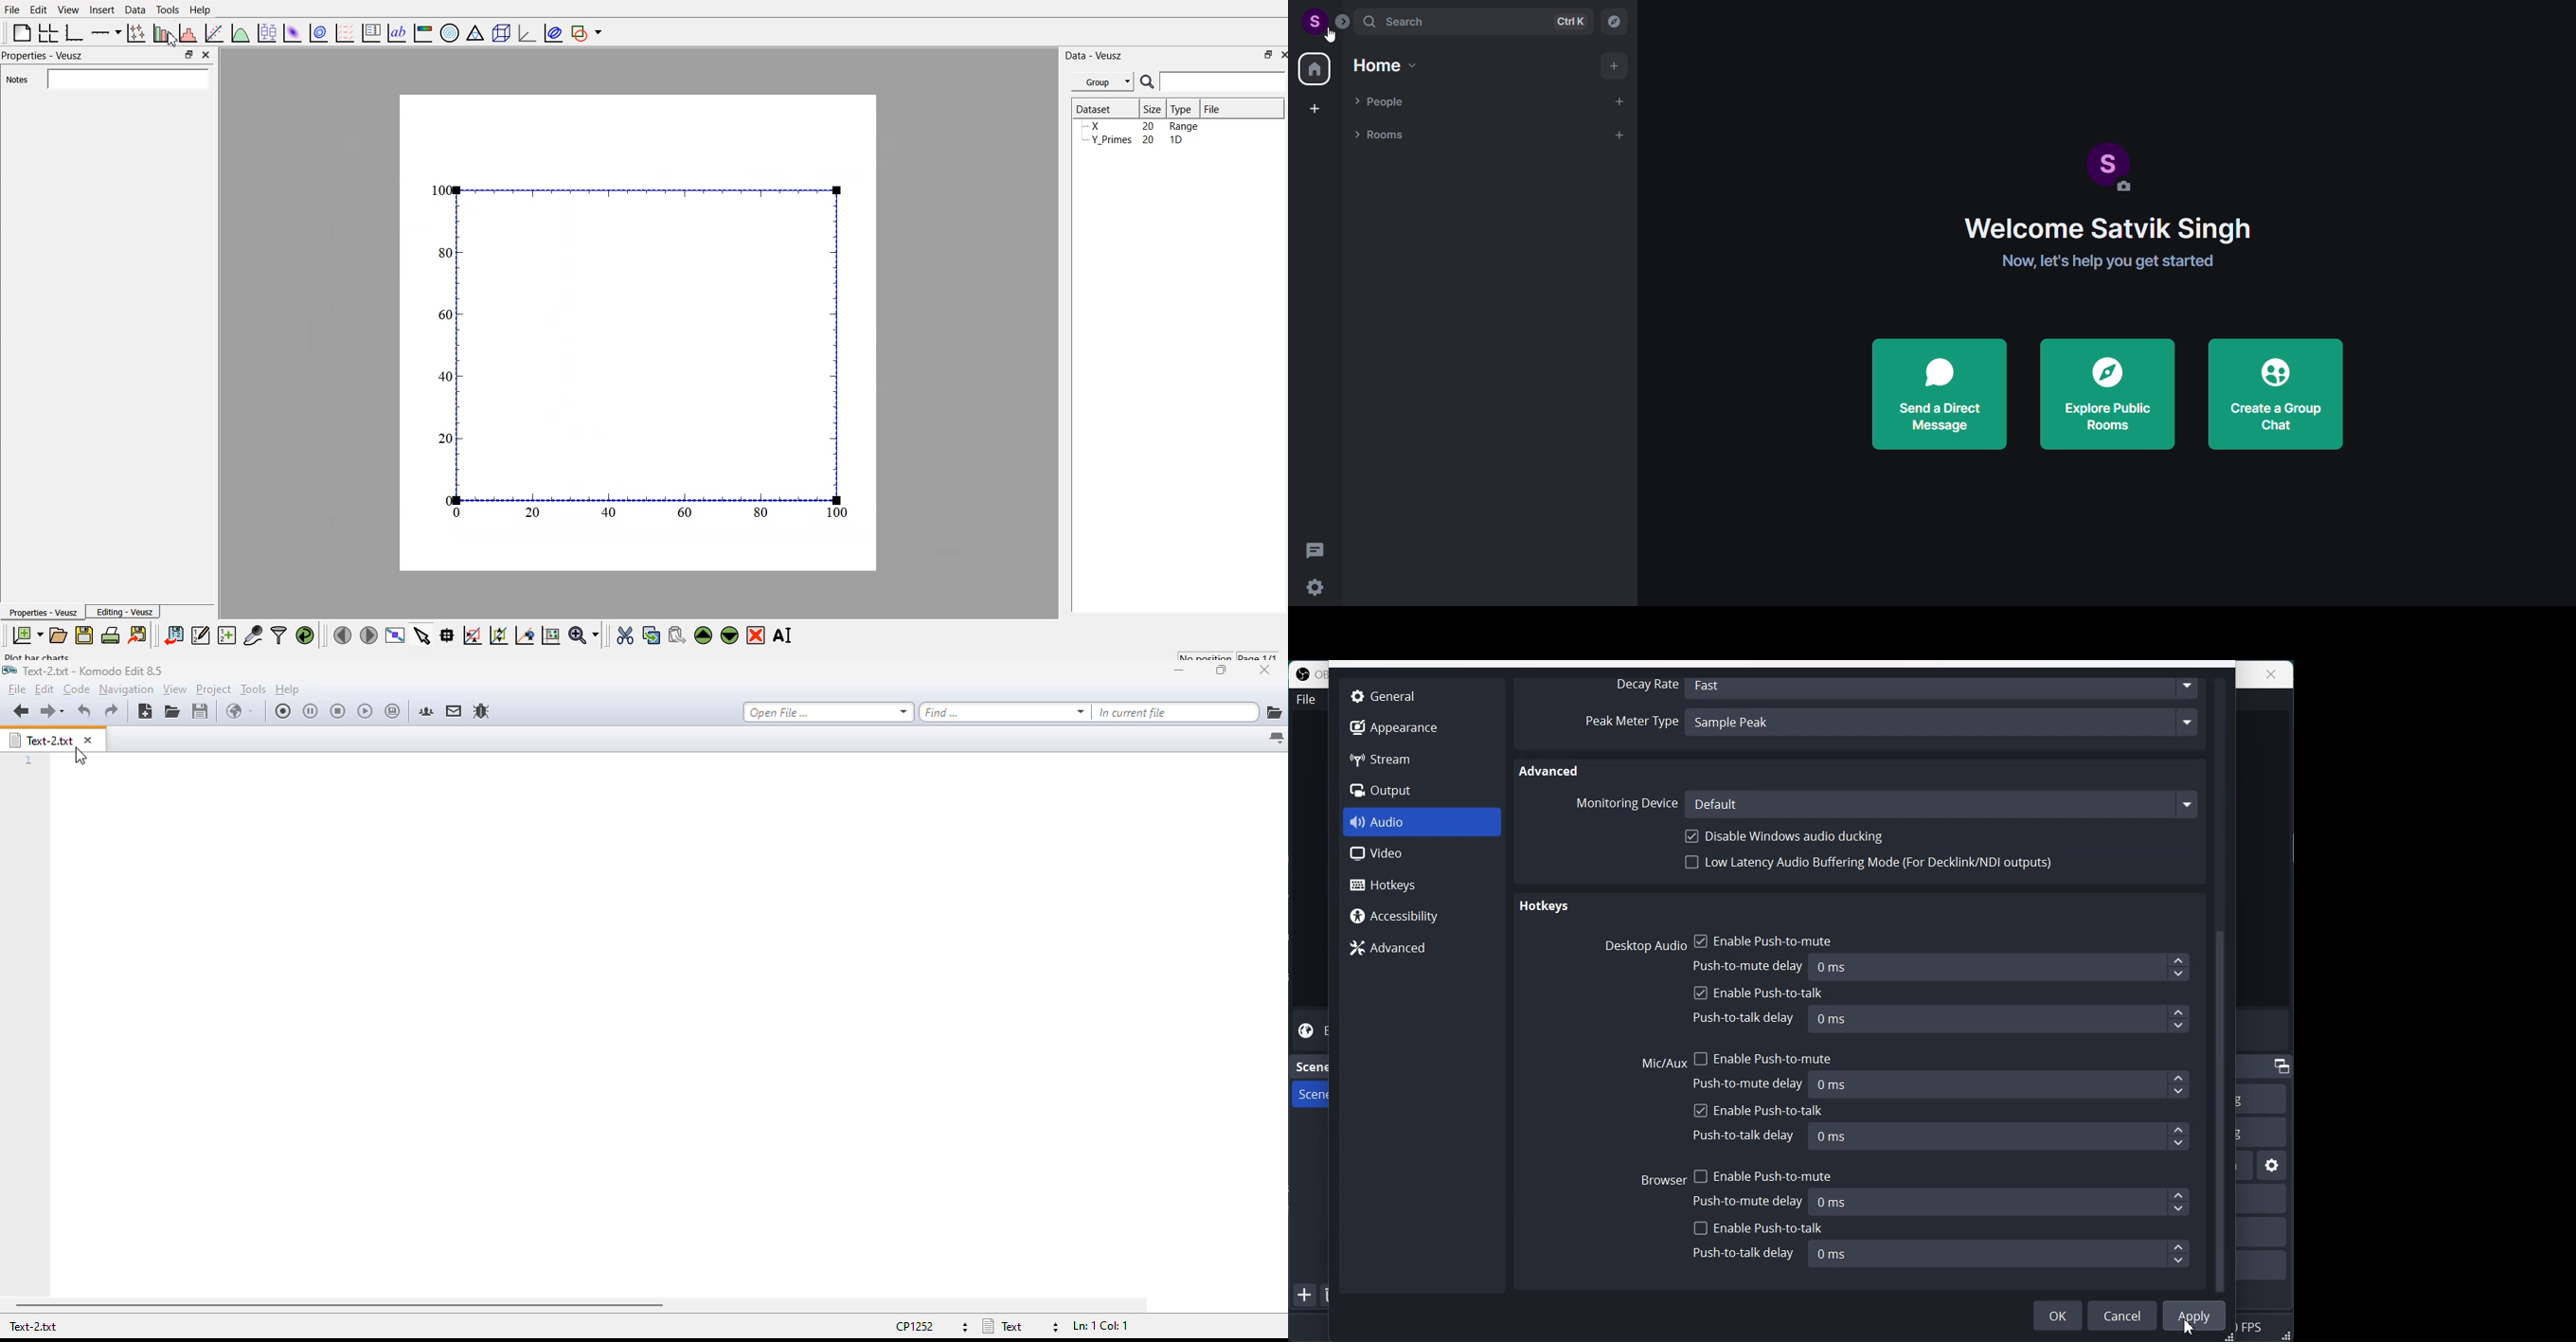  I want to click on Push-to-talk delay, so click(1746, 1135).